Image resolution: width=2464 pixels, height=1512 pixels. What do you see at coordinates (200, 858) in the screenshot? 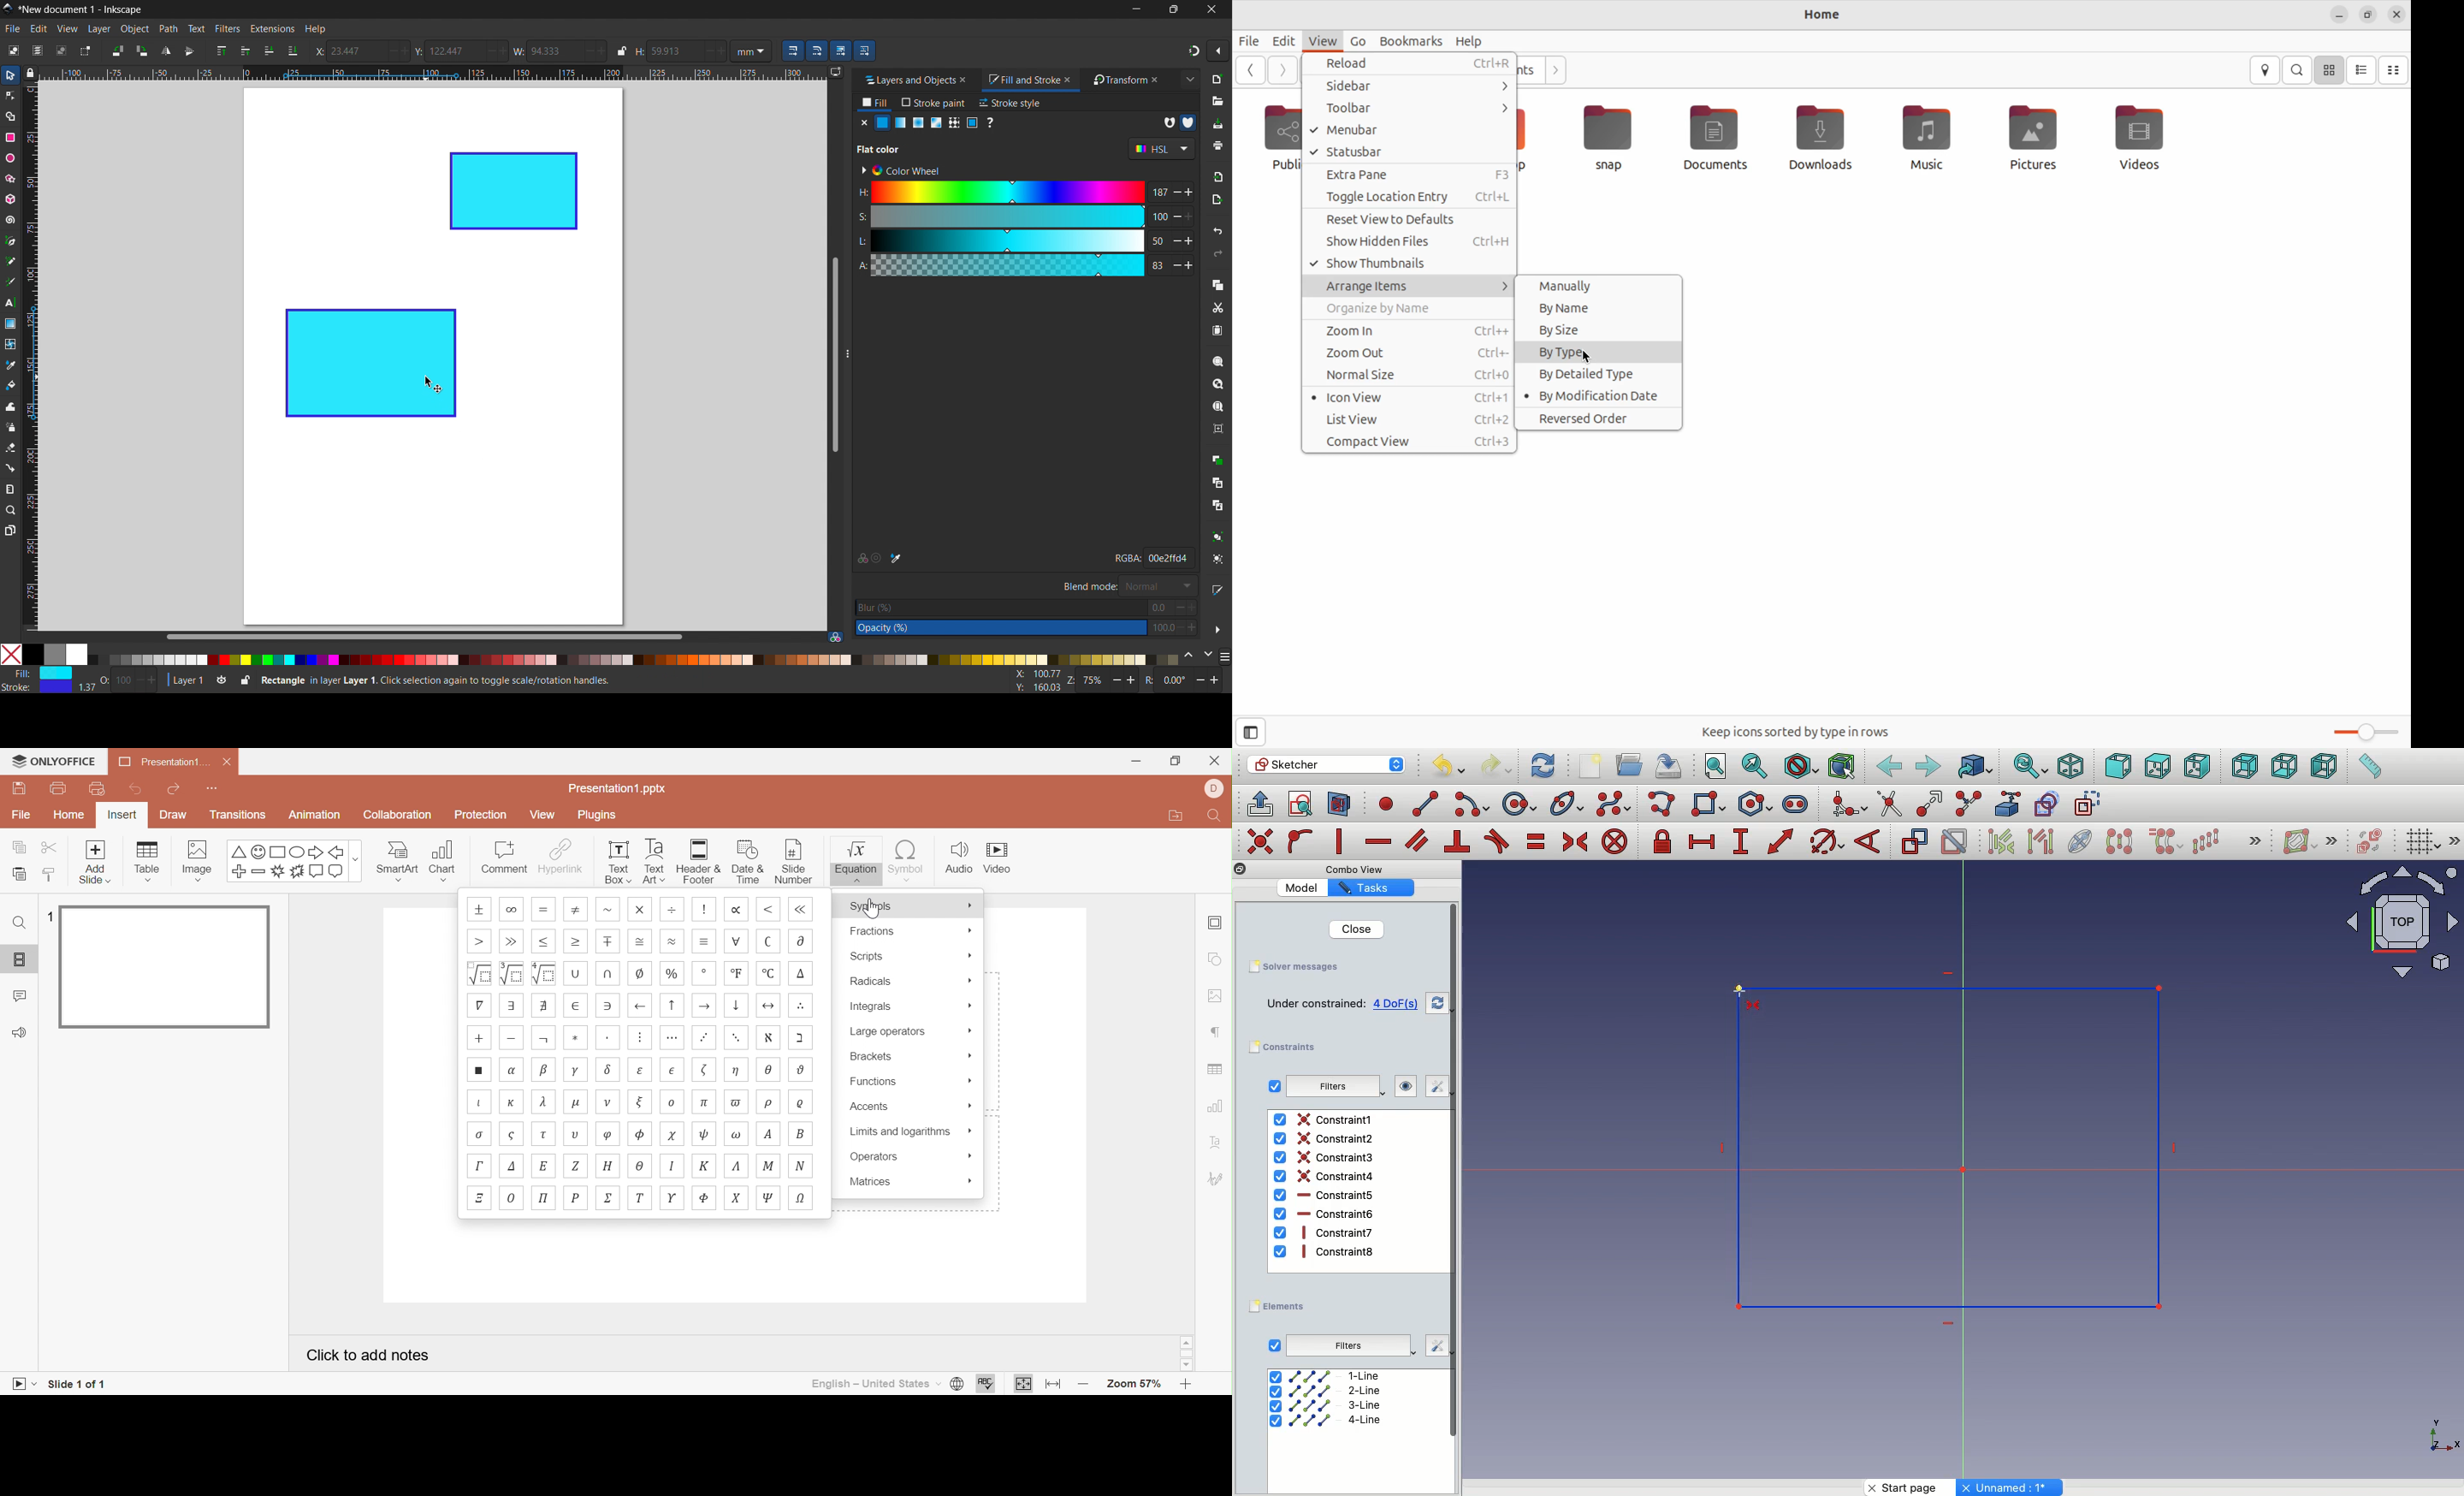
I see `Image` at bounding box center [200, 858].